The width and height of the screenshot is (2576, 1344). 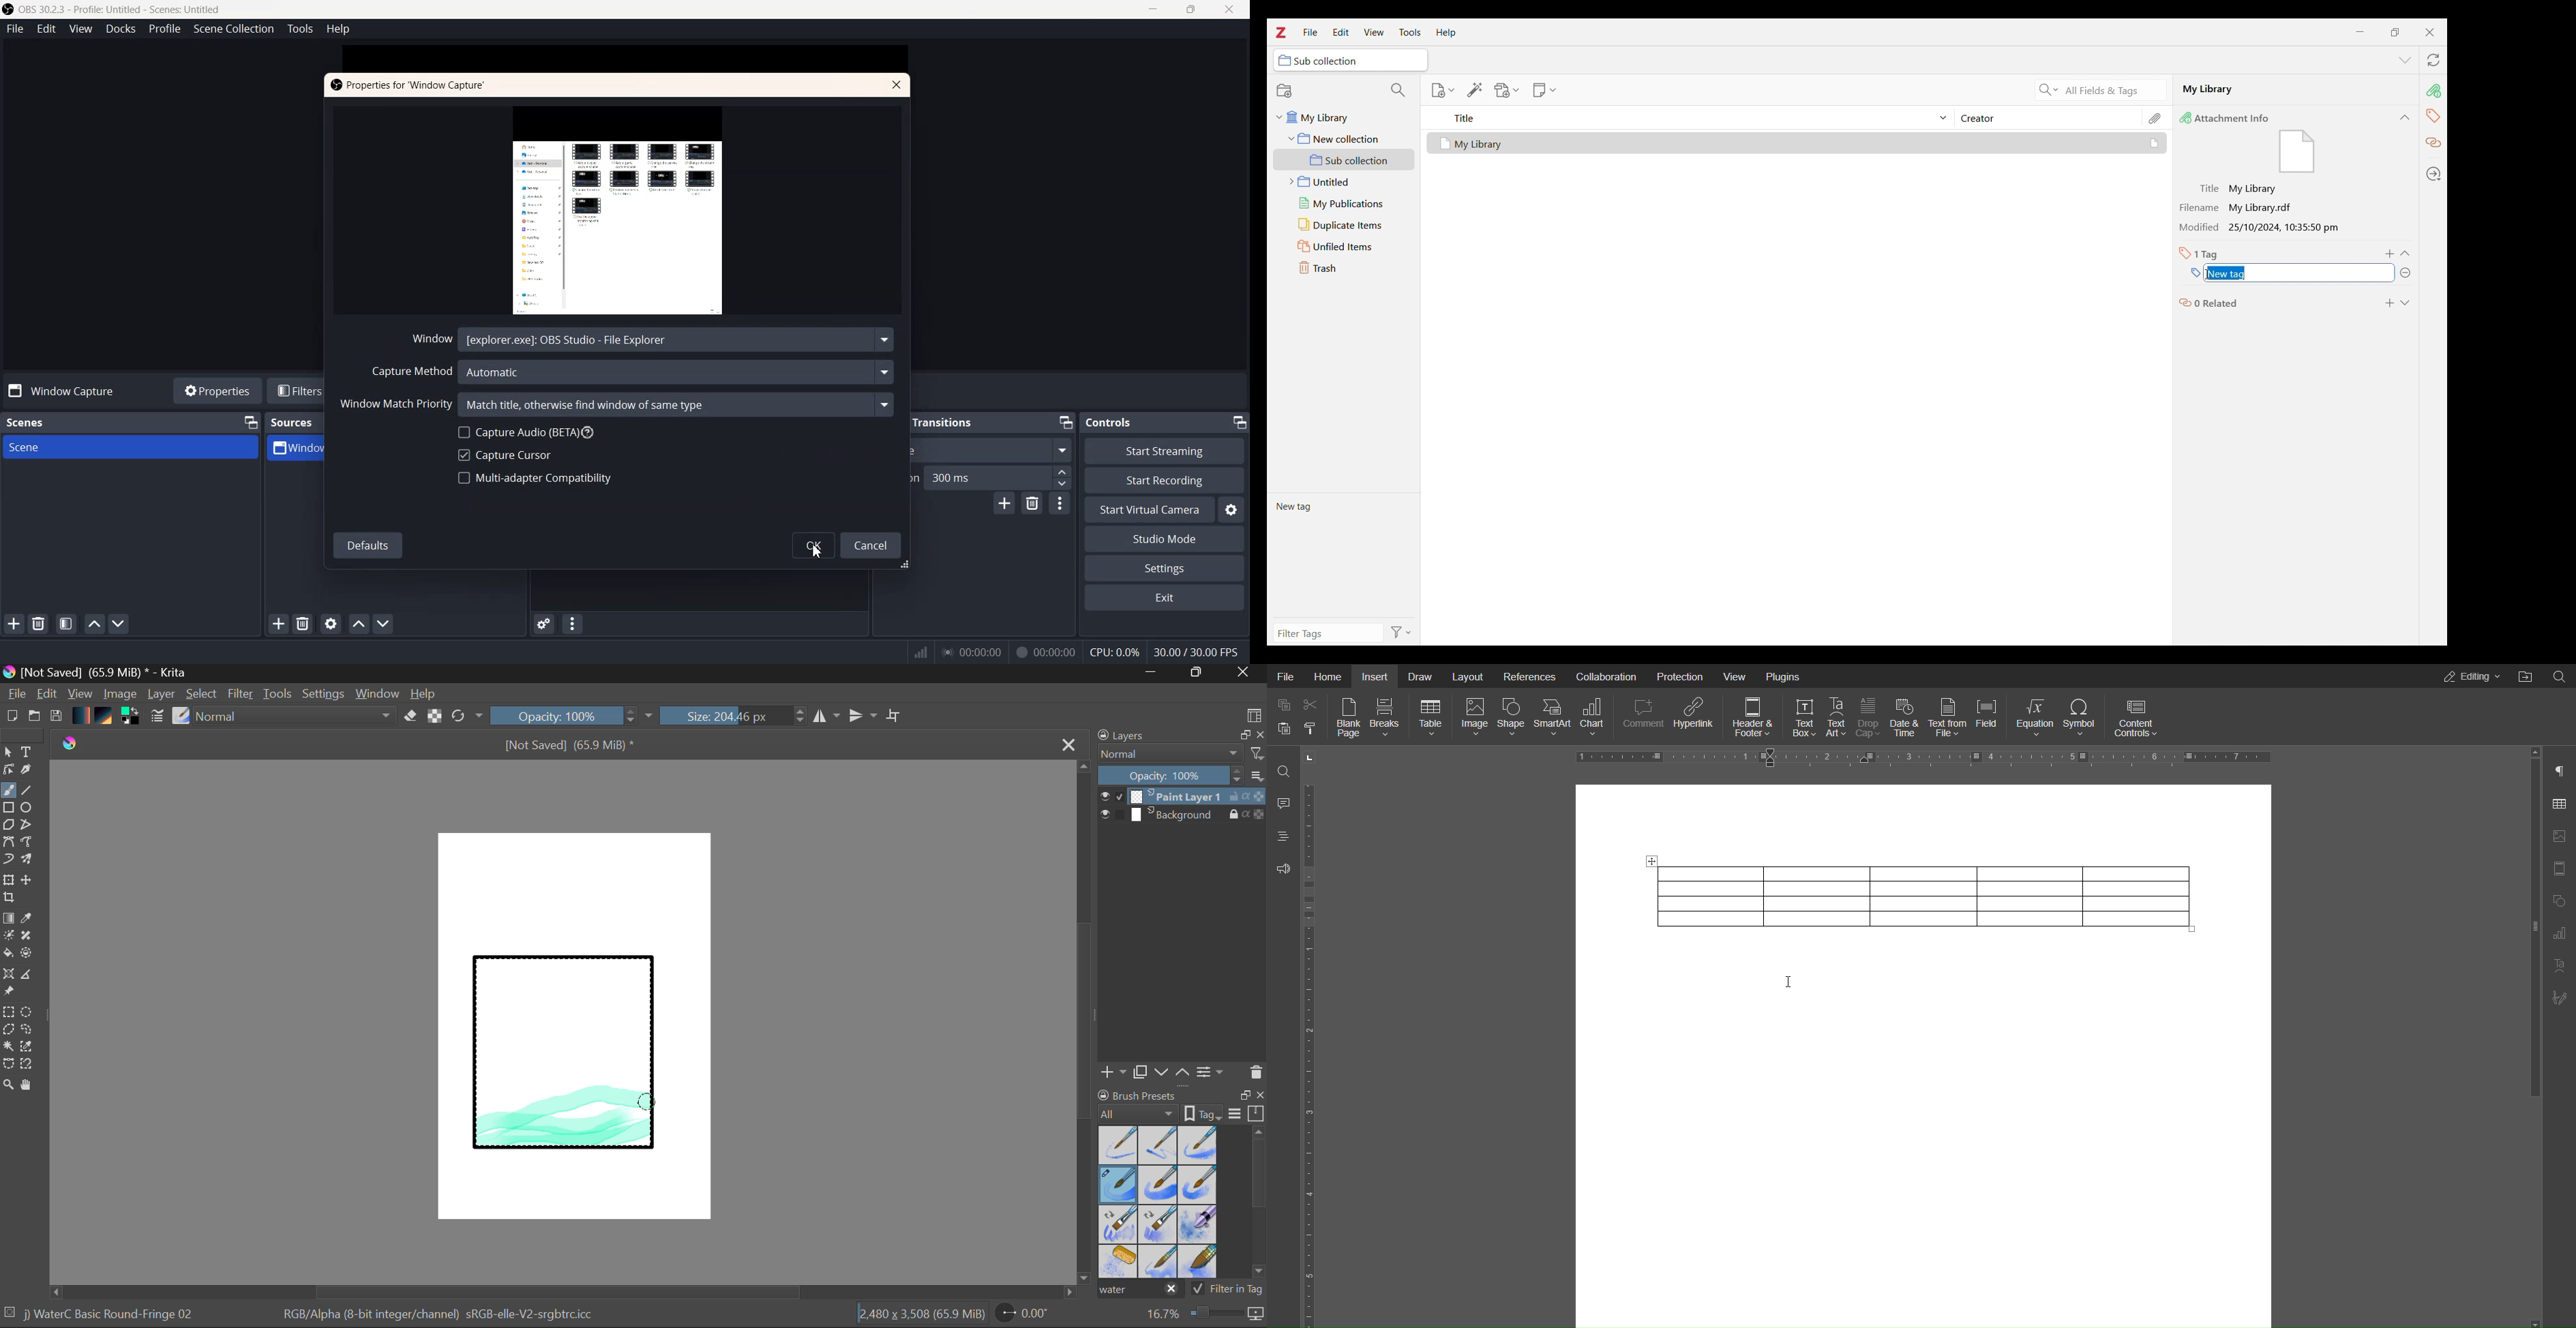 What do you see at coordinates (26, 843) in the screenshot?
I see `Freehand Path Tool` at bounding box center [26, 843].